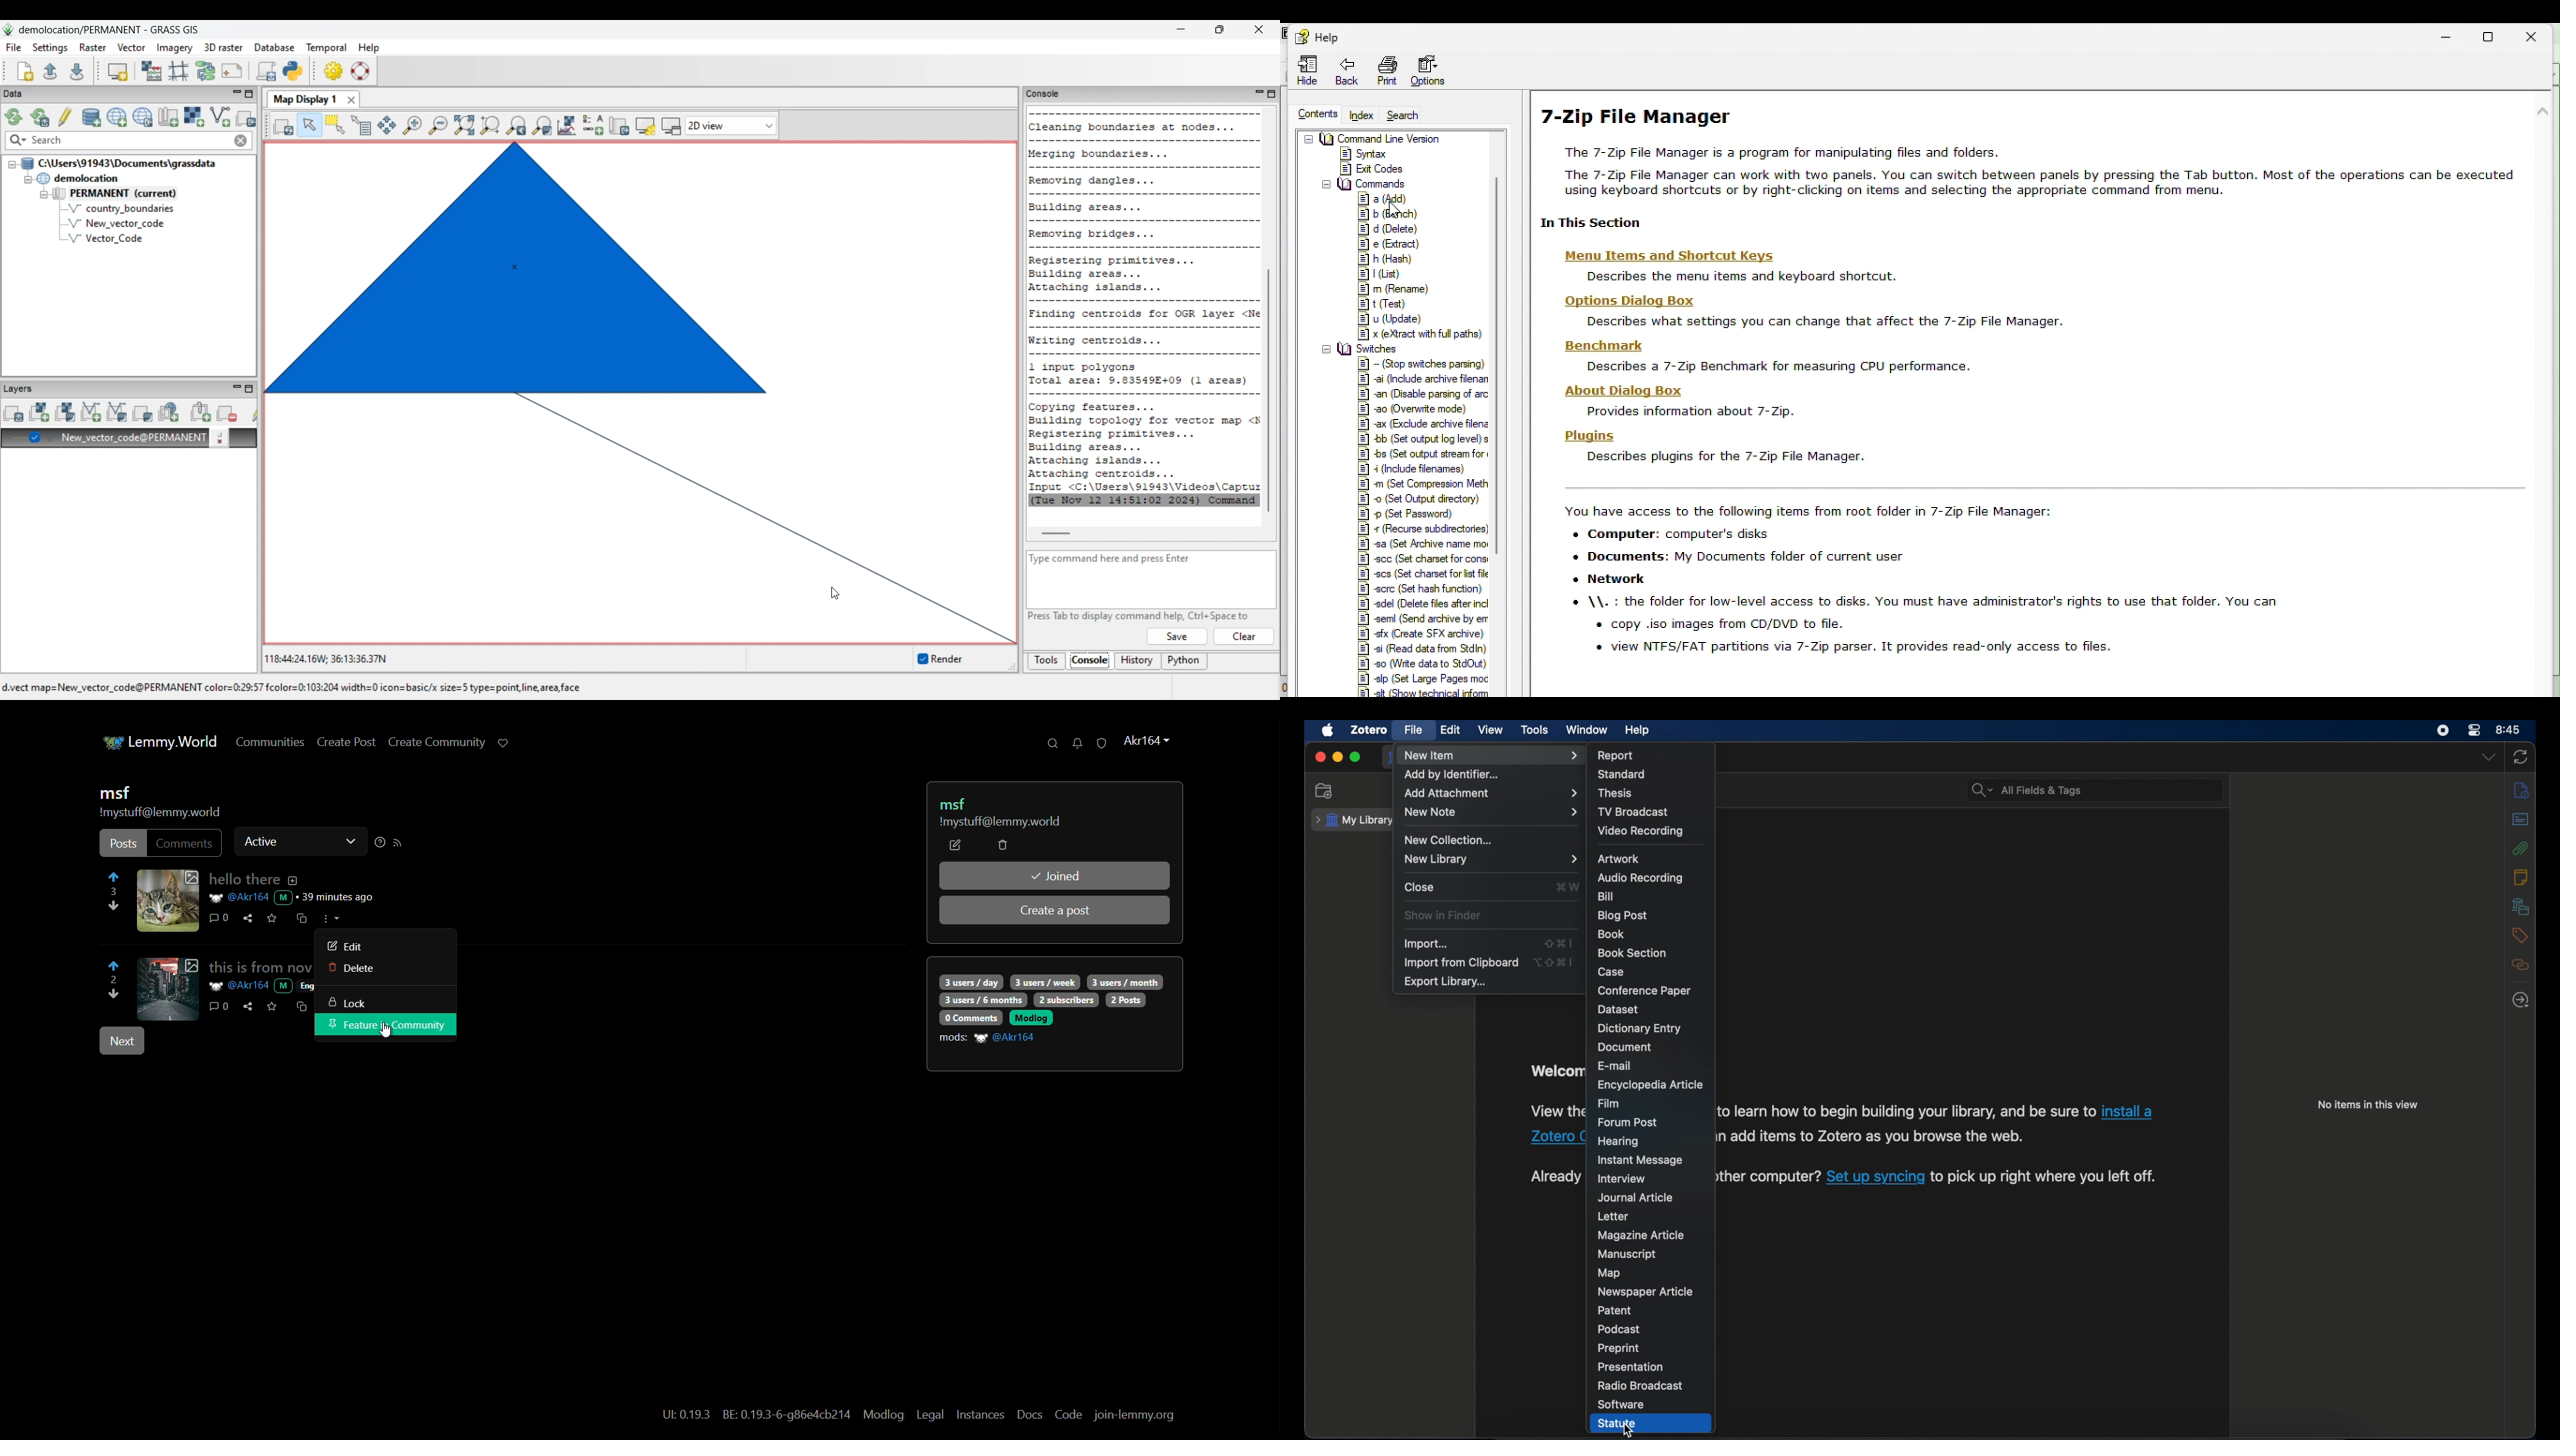 The width and height of the screenshot is (2576, 1456). I want to click on downvote, so click(115, 996).